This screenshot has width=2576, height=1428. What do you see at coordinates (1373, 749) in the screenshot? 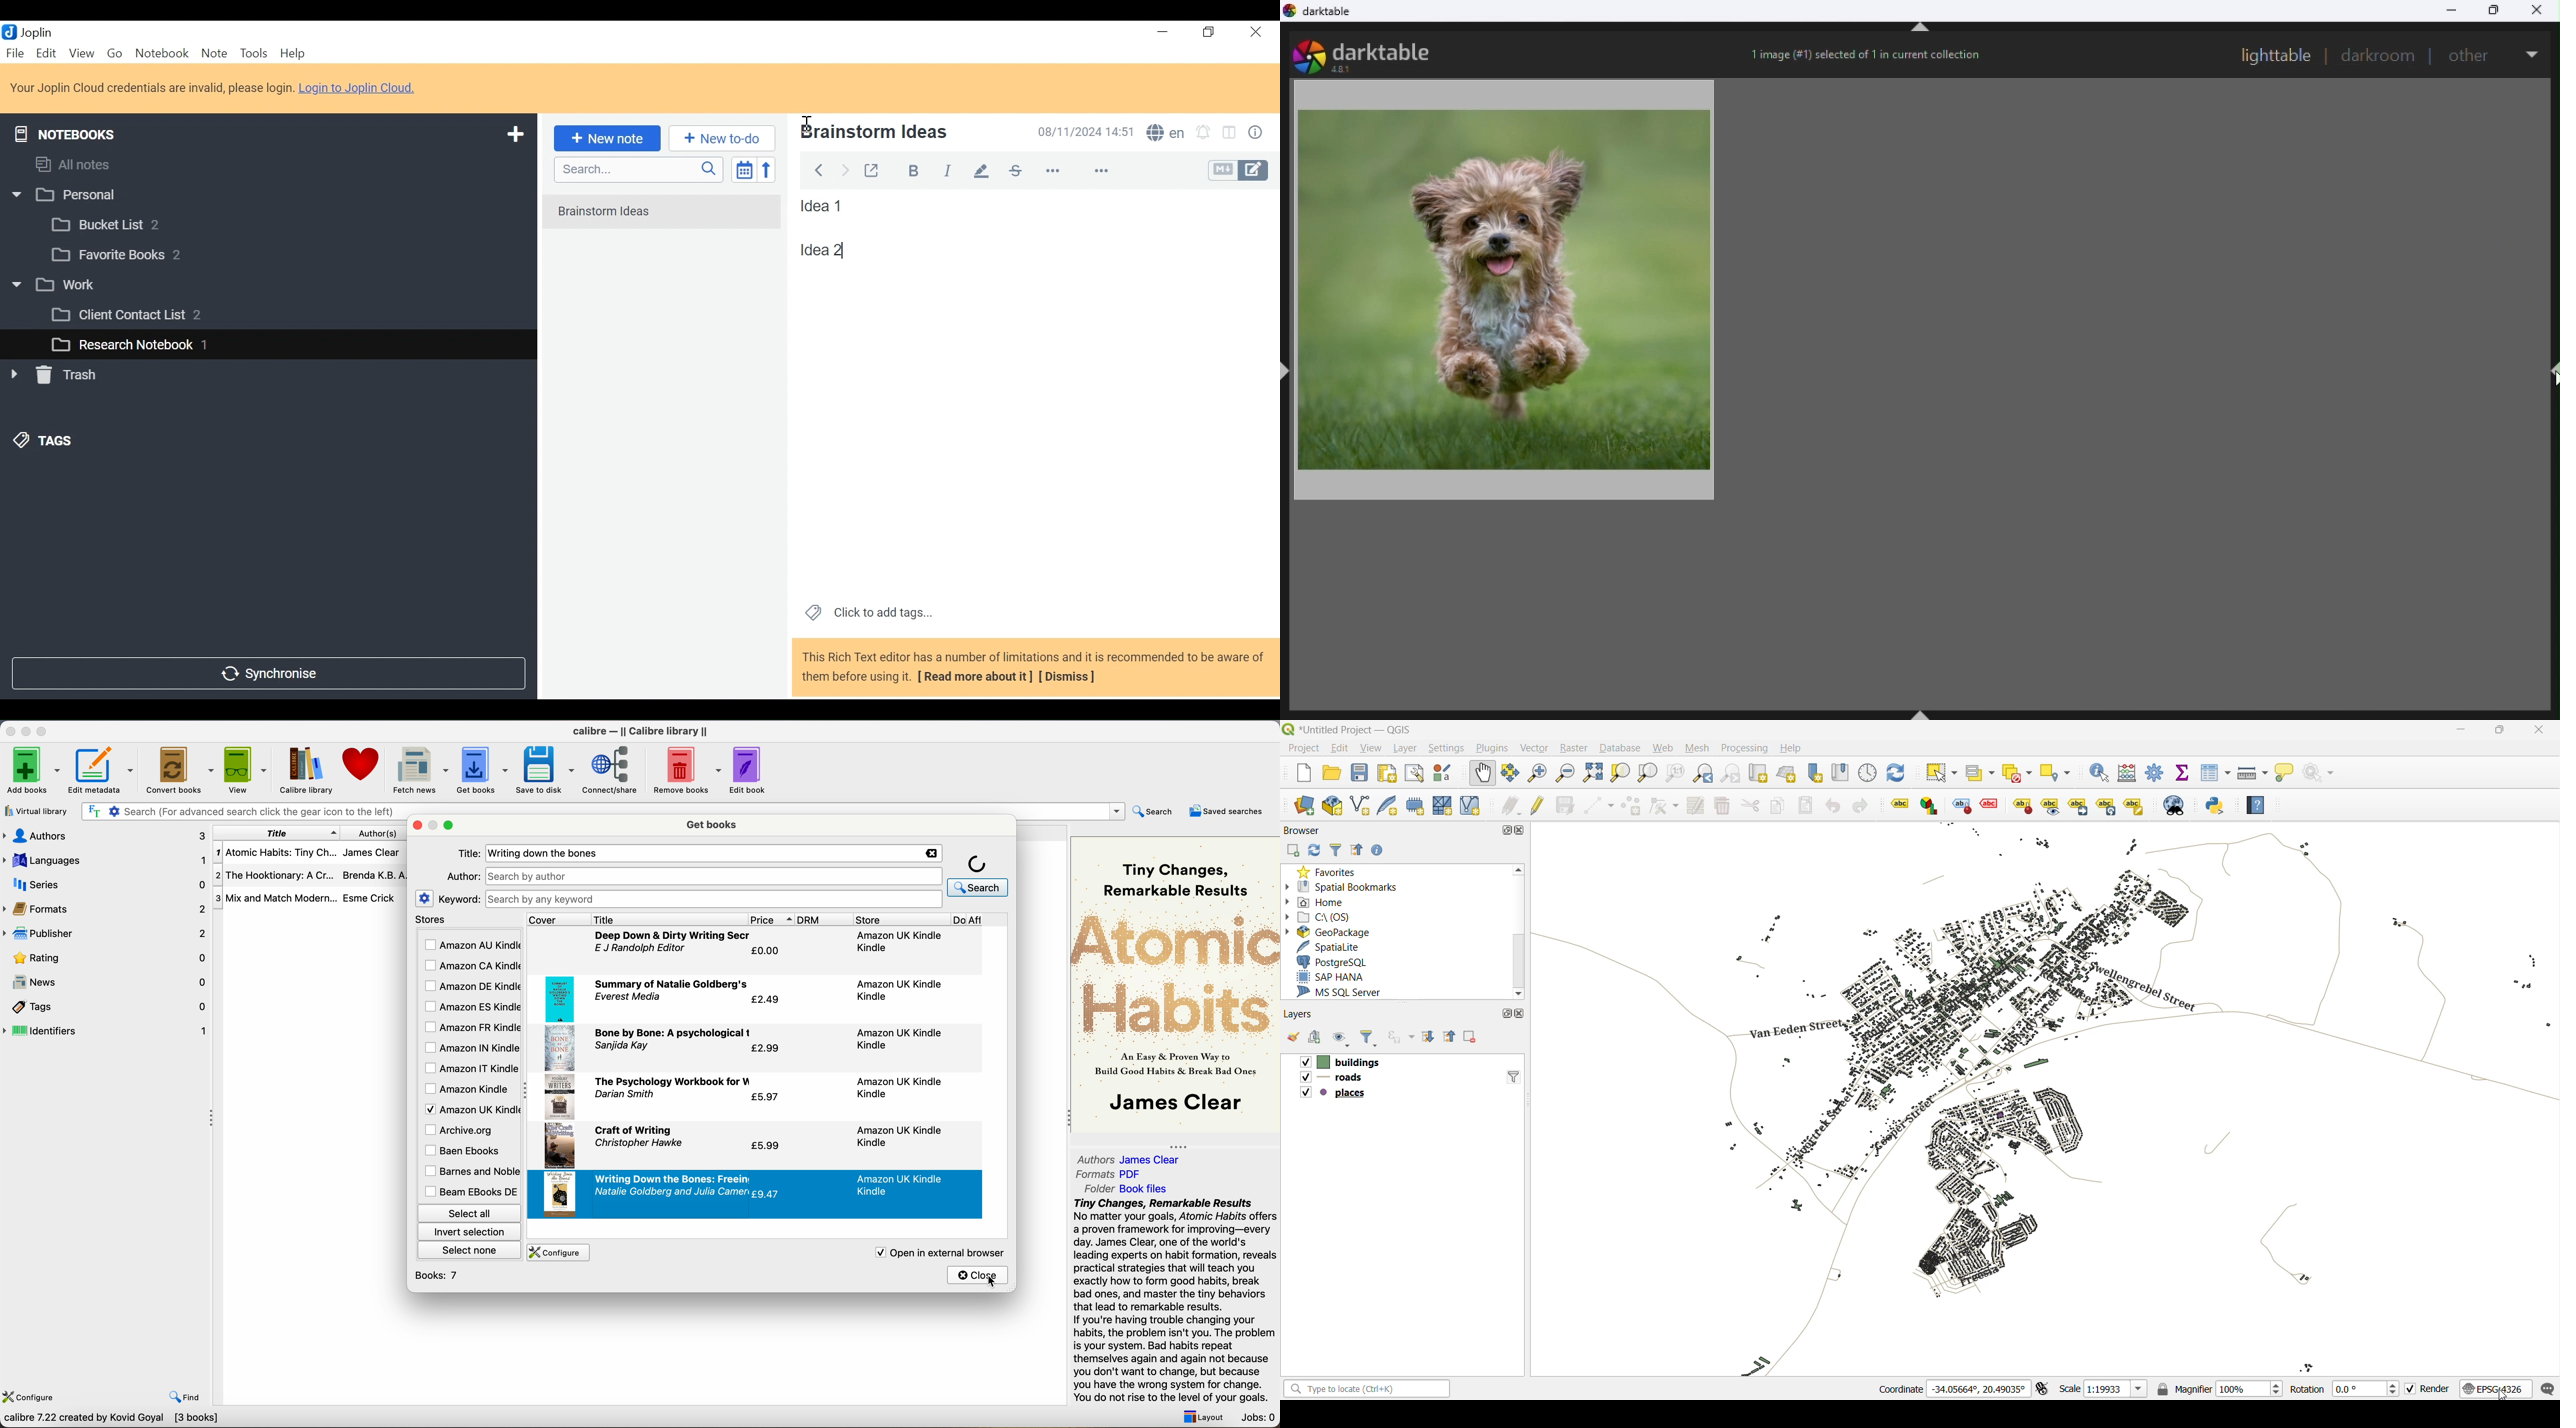
I see `view` at bounding box center [1373, 749].